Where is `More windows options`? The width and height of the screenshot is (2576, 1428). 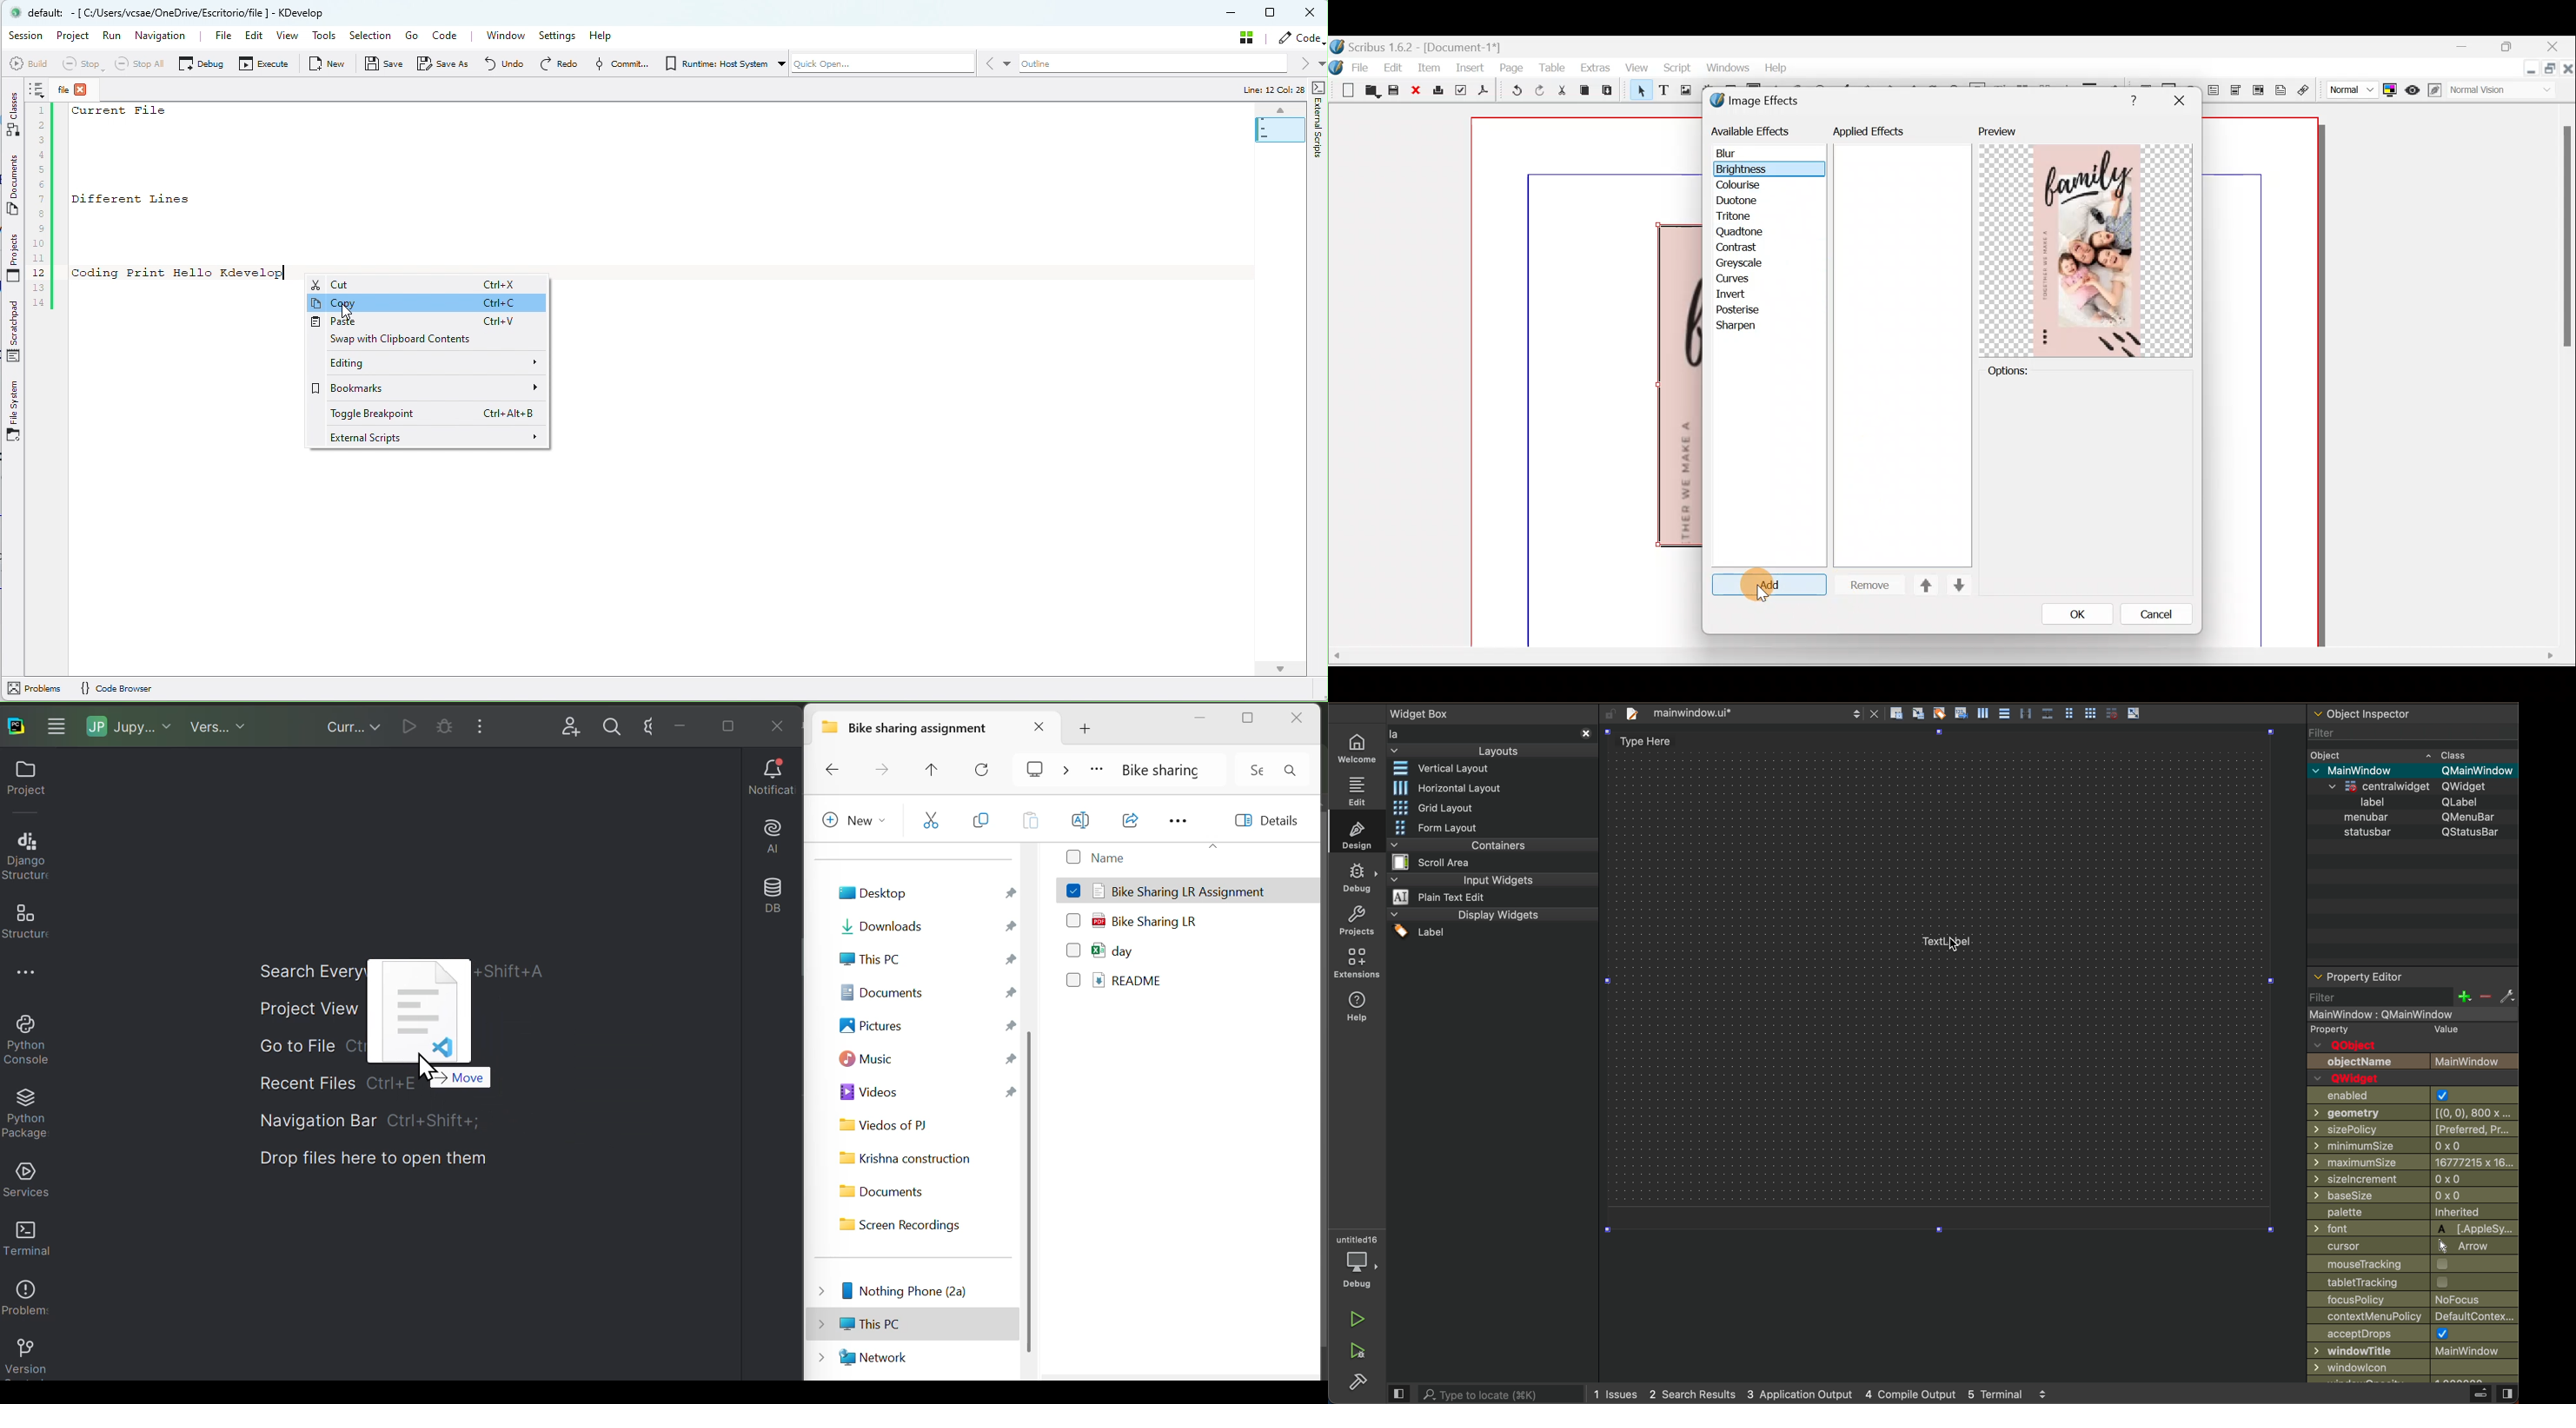
More windows options is located at coordinates (61, 724).